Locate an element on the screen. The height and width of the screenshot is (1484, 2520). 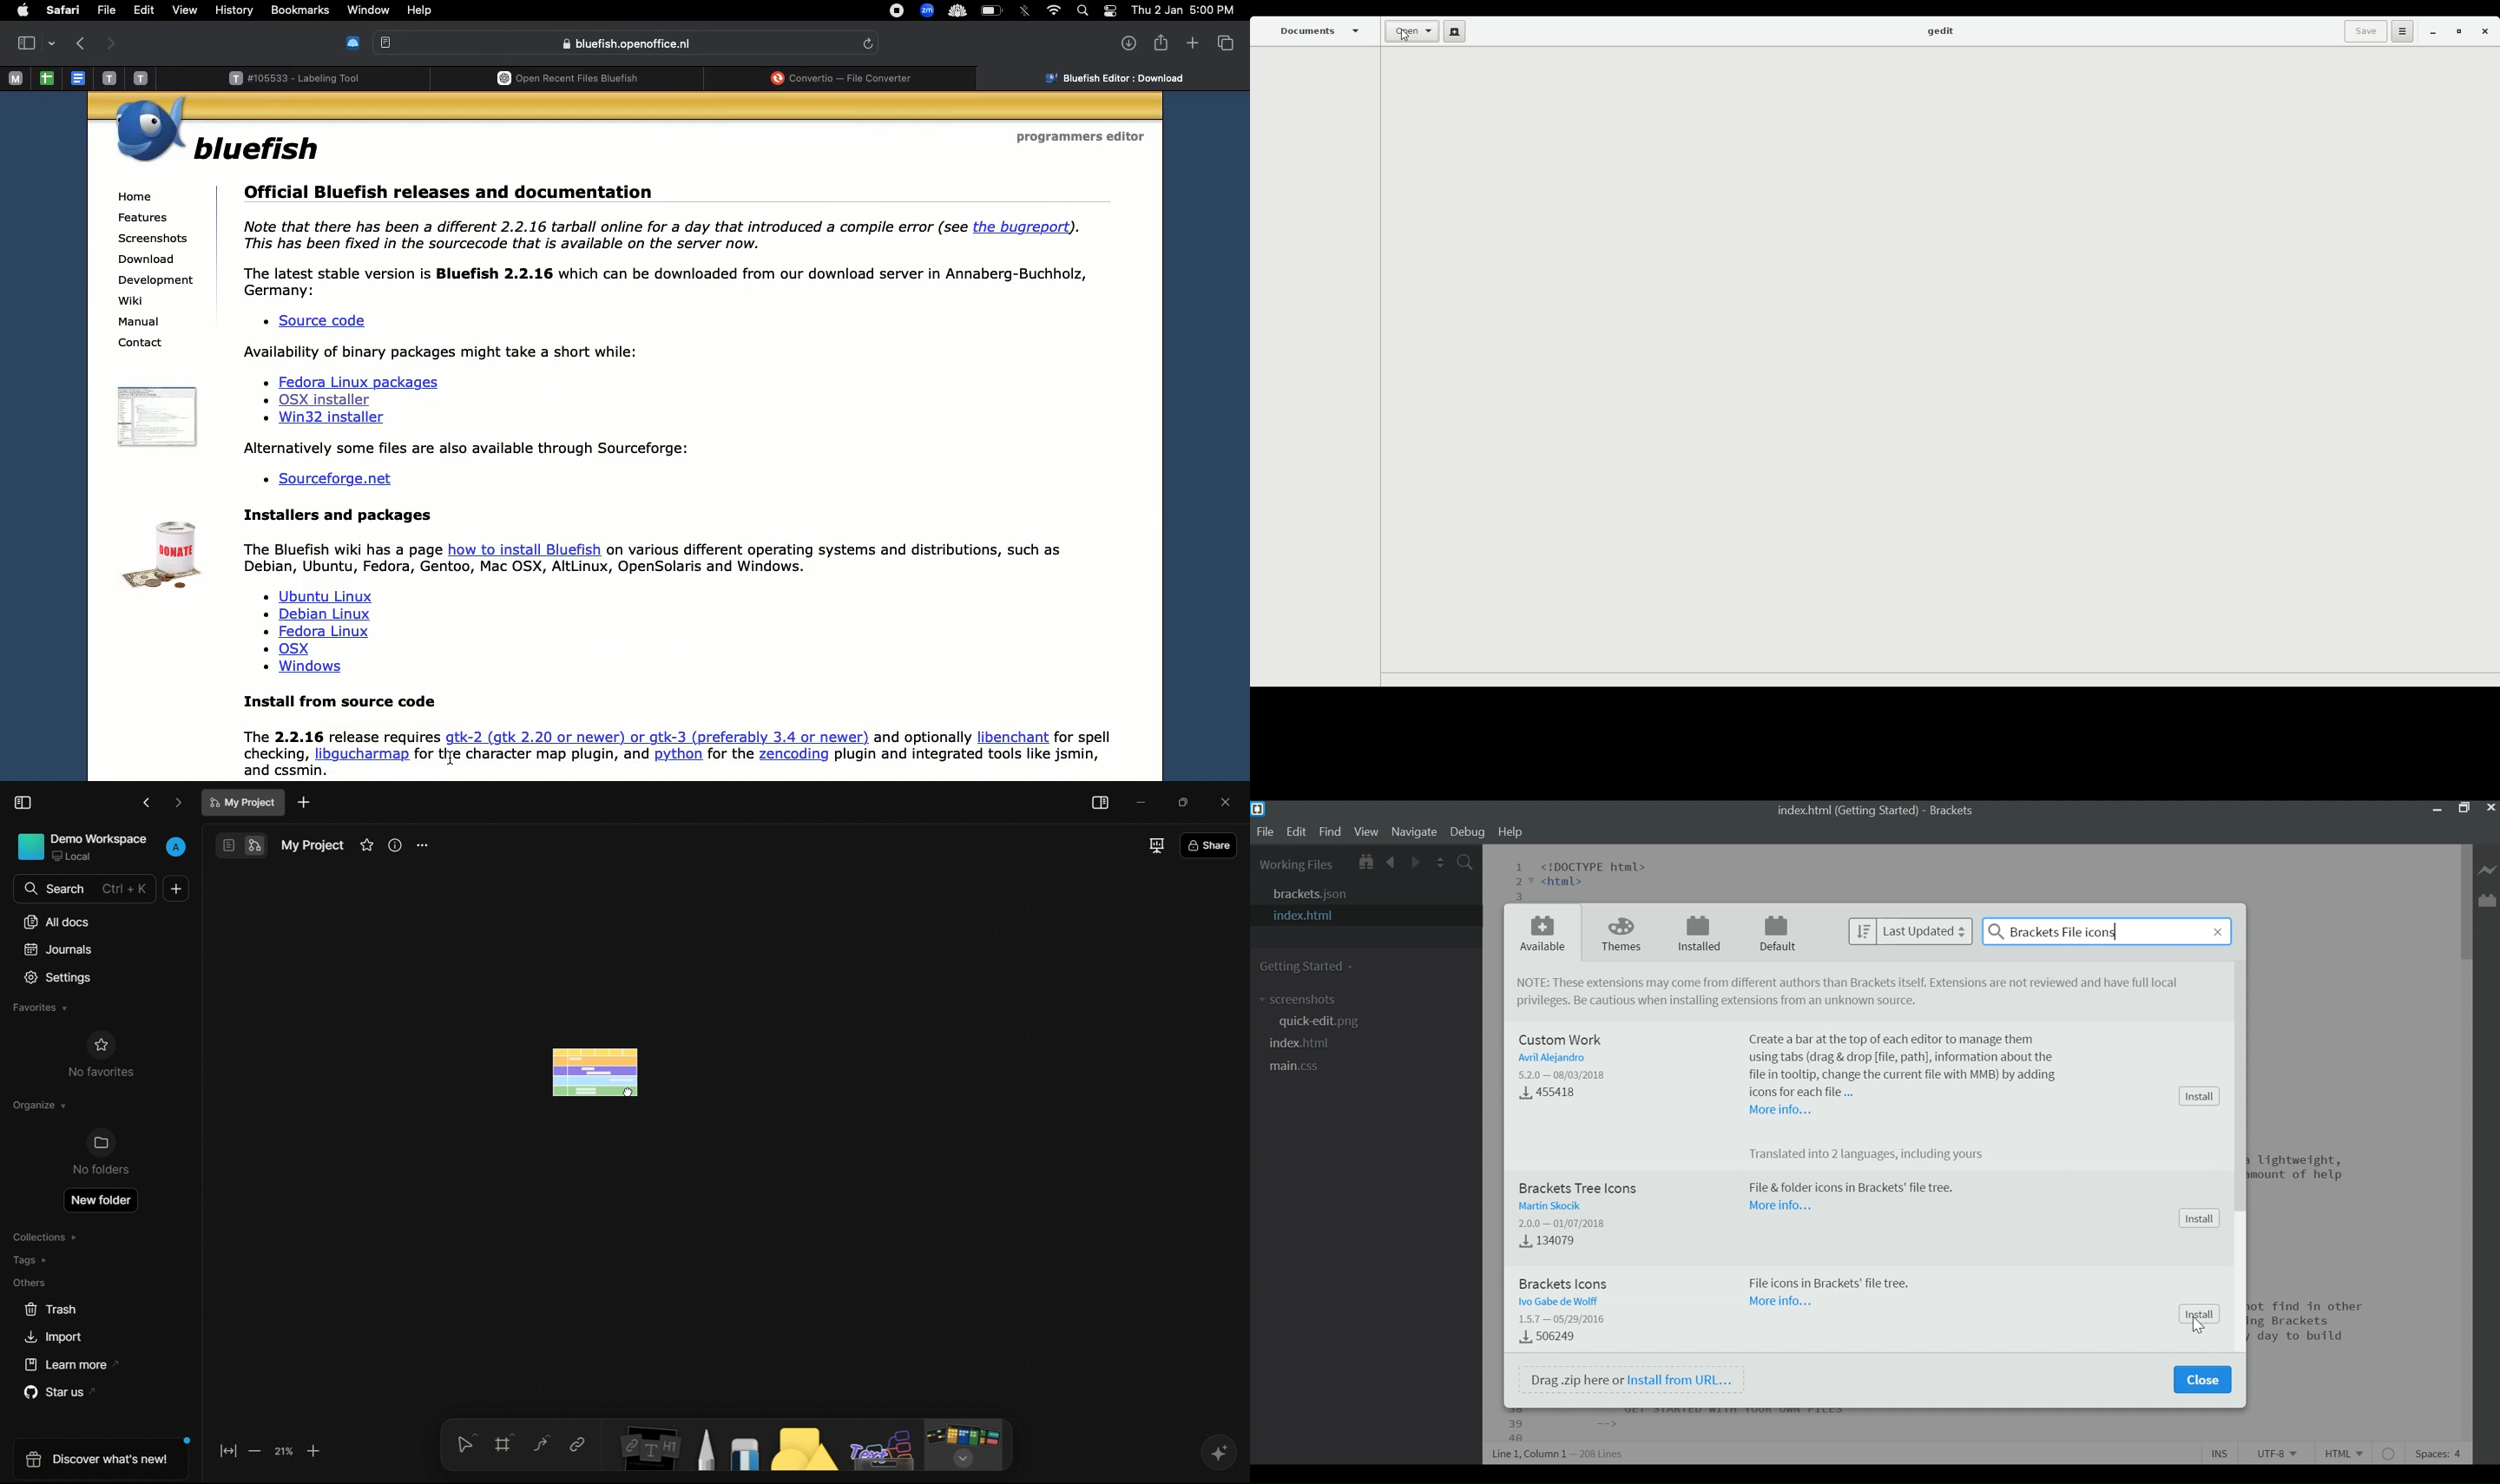
eraser is located at coordinates (747, 1454).